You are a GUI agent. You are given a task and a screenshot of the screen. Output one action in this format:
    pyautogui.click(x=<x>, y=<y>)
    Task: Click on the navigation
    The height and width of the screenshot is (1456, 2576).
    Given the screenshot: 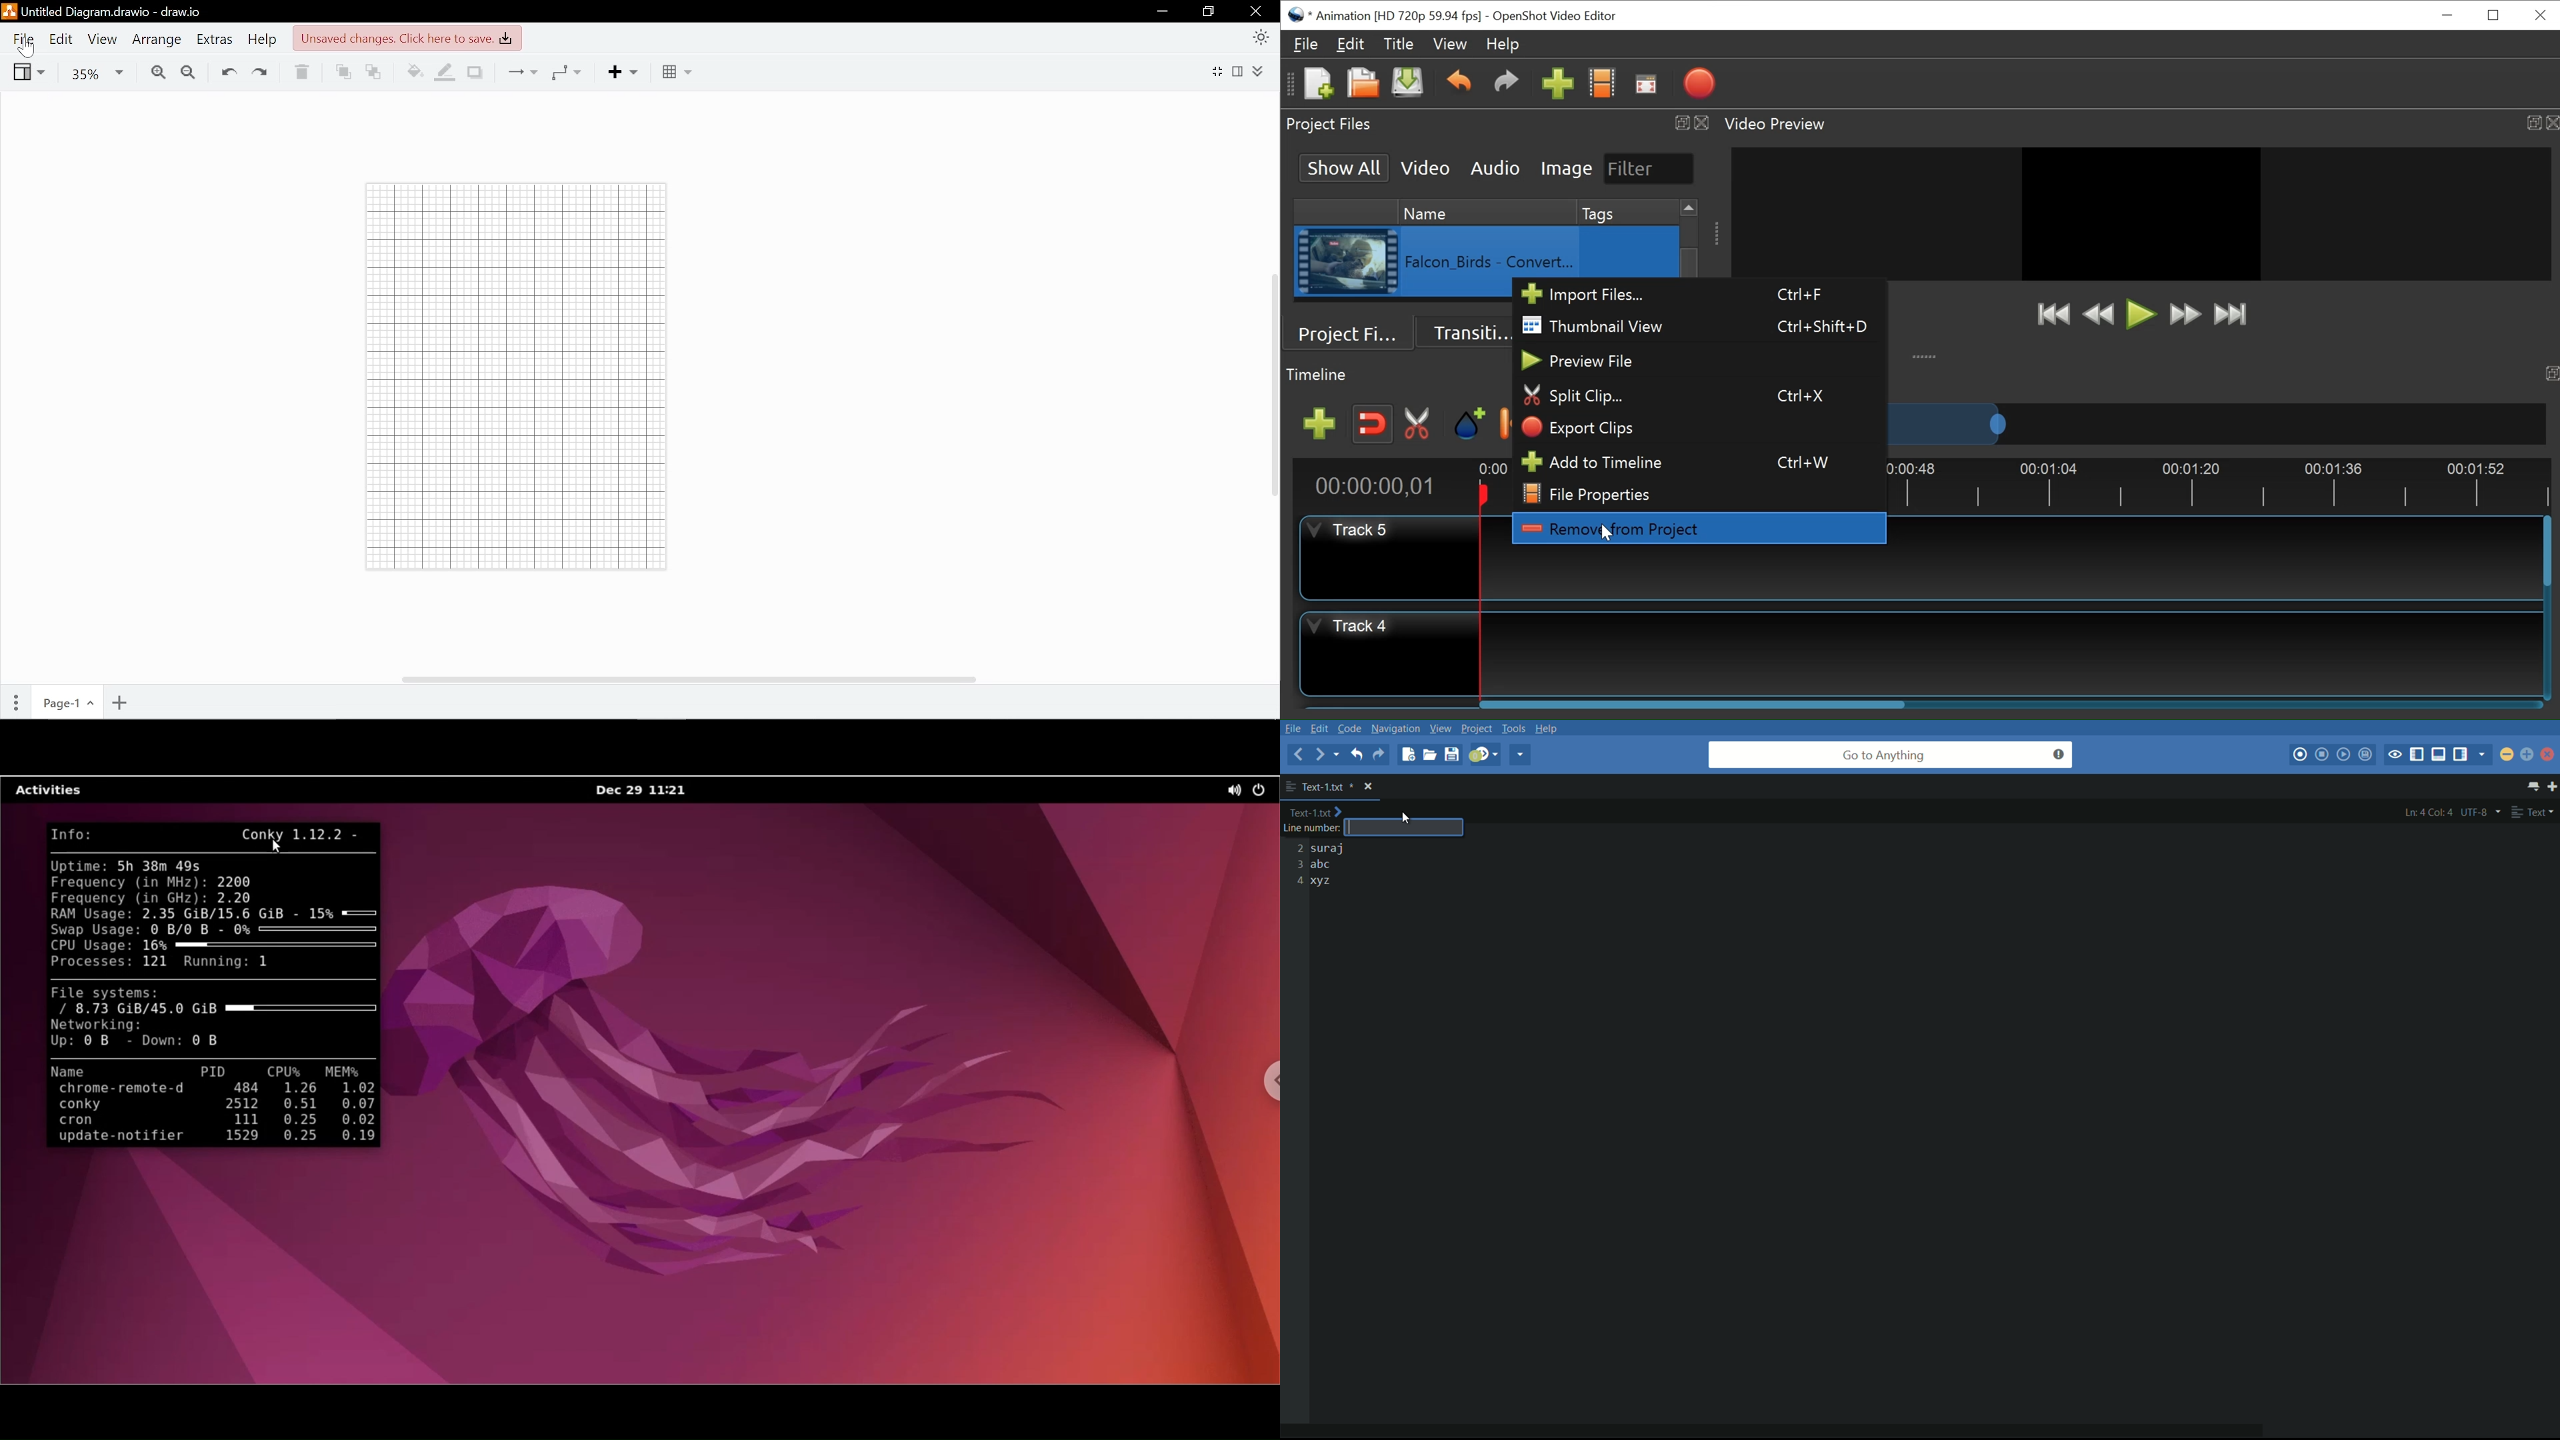 What is the action you would take?
    pyautogui.click(x=1395, y=728)
    